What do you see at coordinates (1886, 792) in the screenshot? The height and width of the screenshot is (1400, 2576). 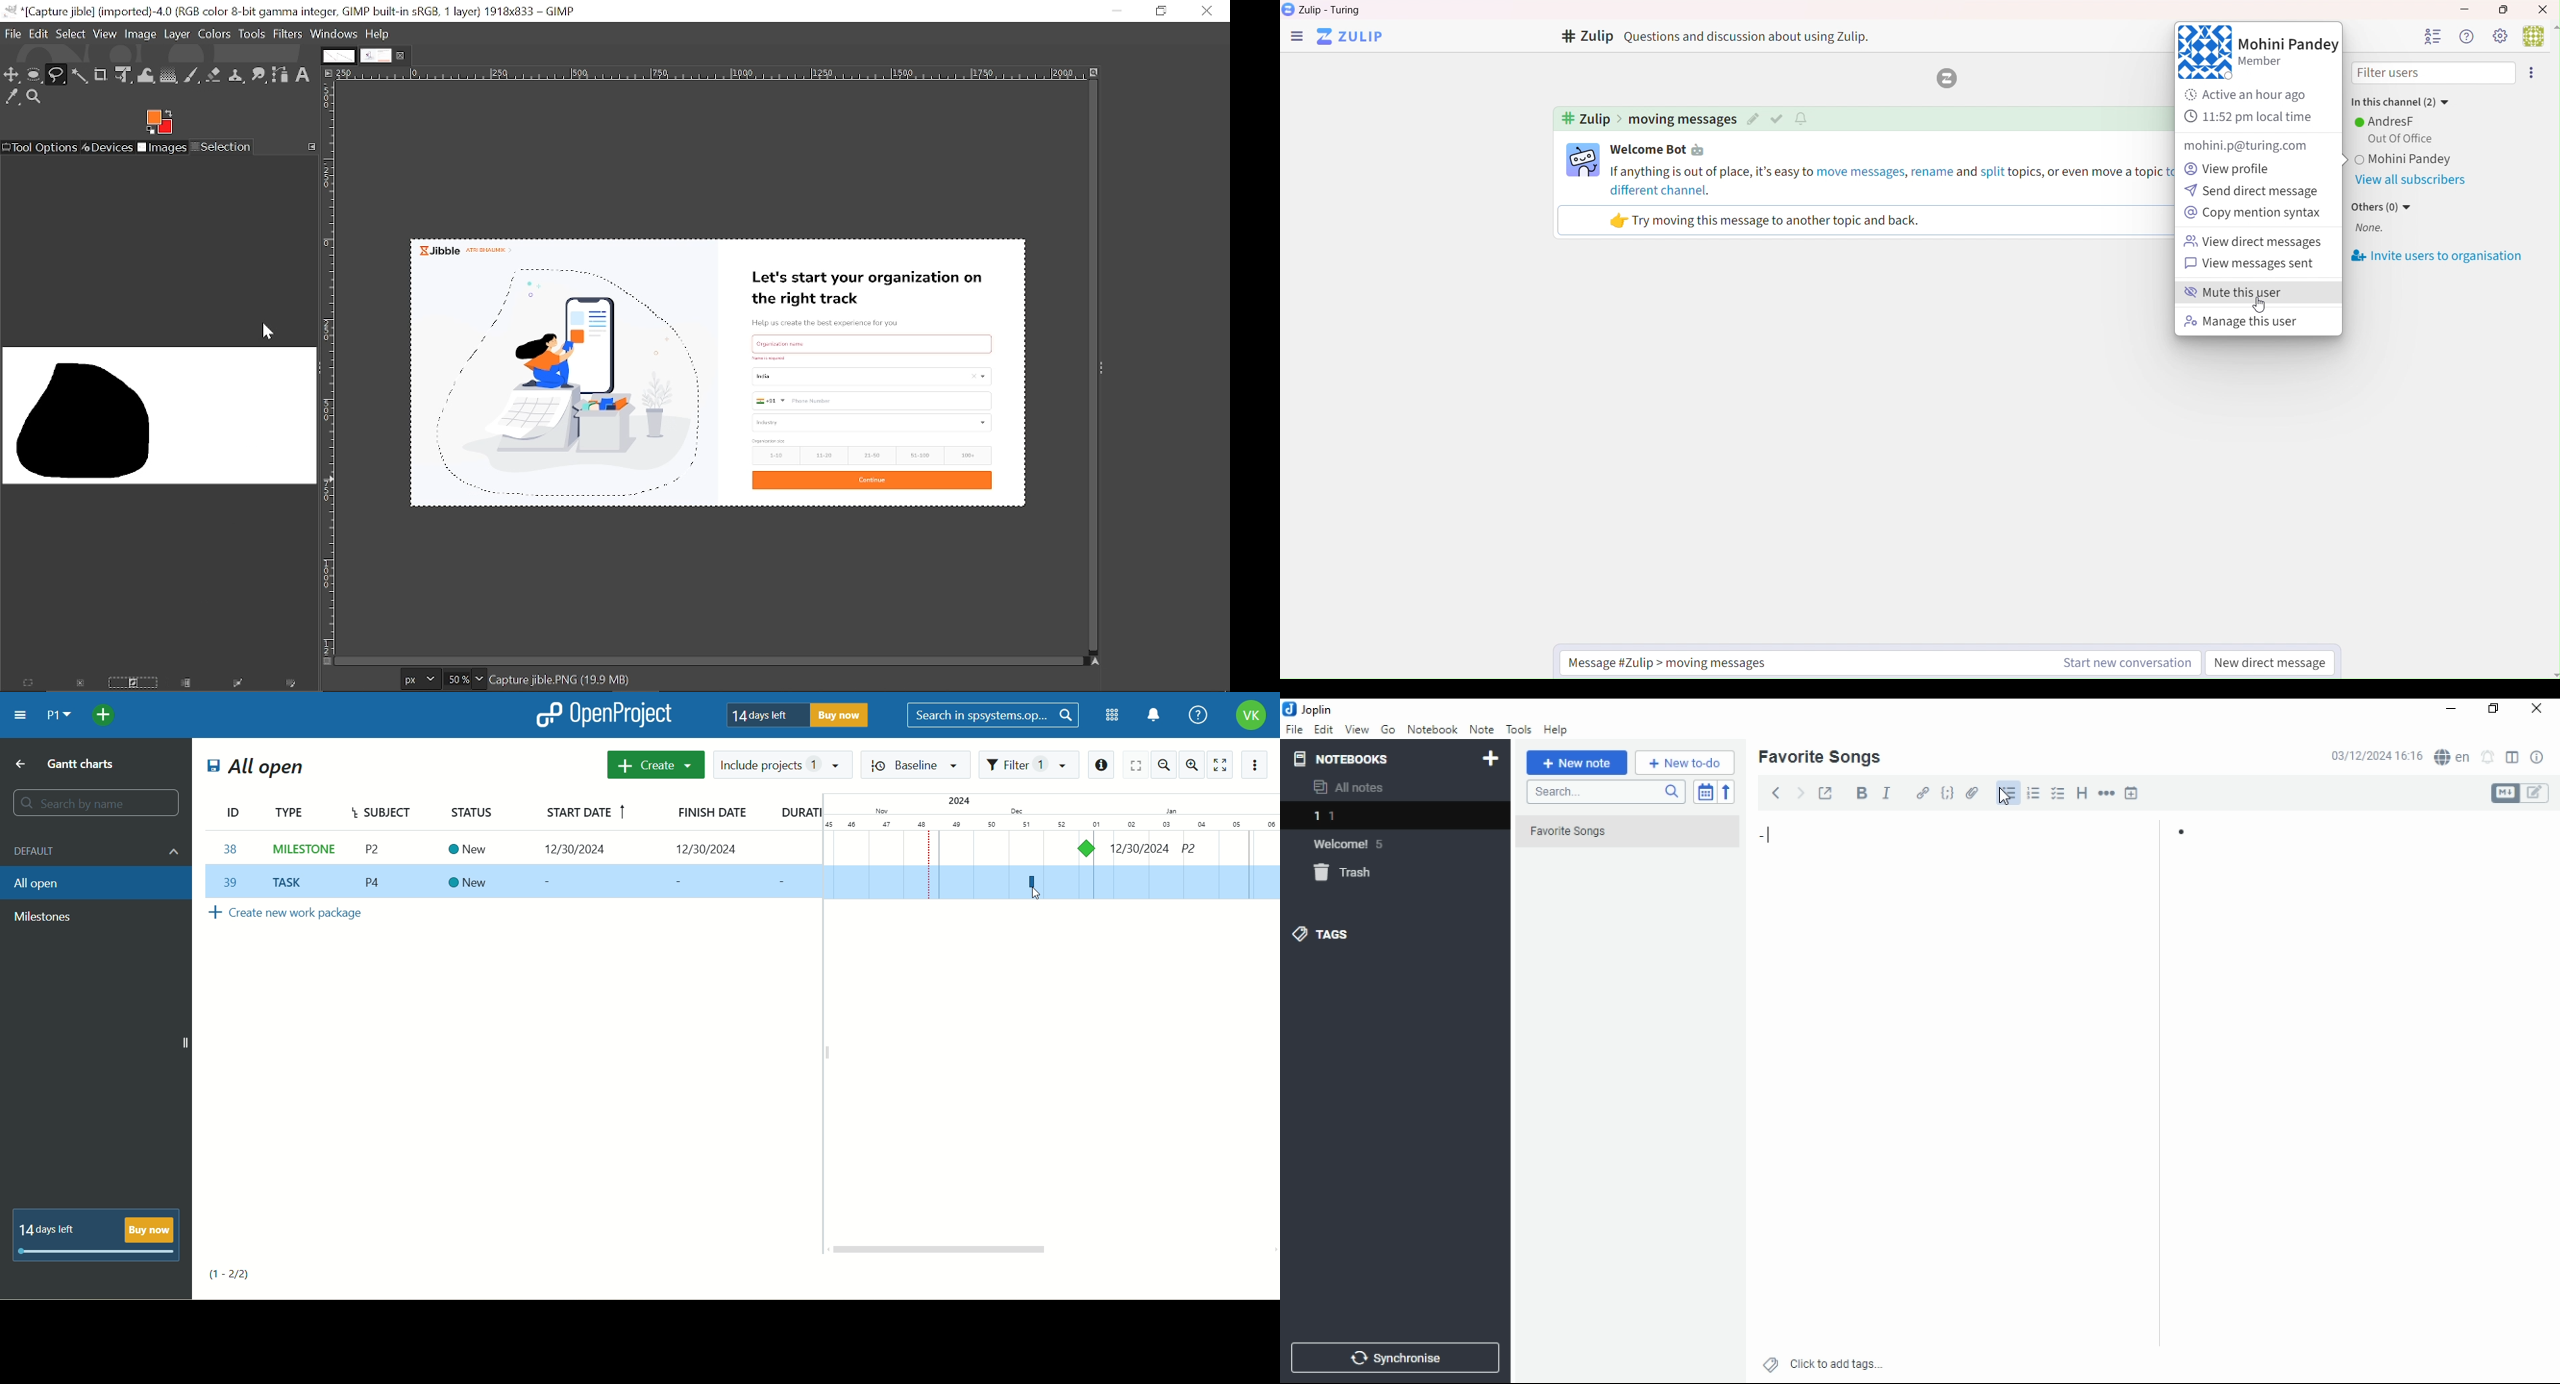 I see `italics` at bounding box center [1886, 792].